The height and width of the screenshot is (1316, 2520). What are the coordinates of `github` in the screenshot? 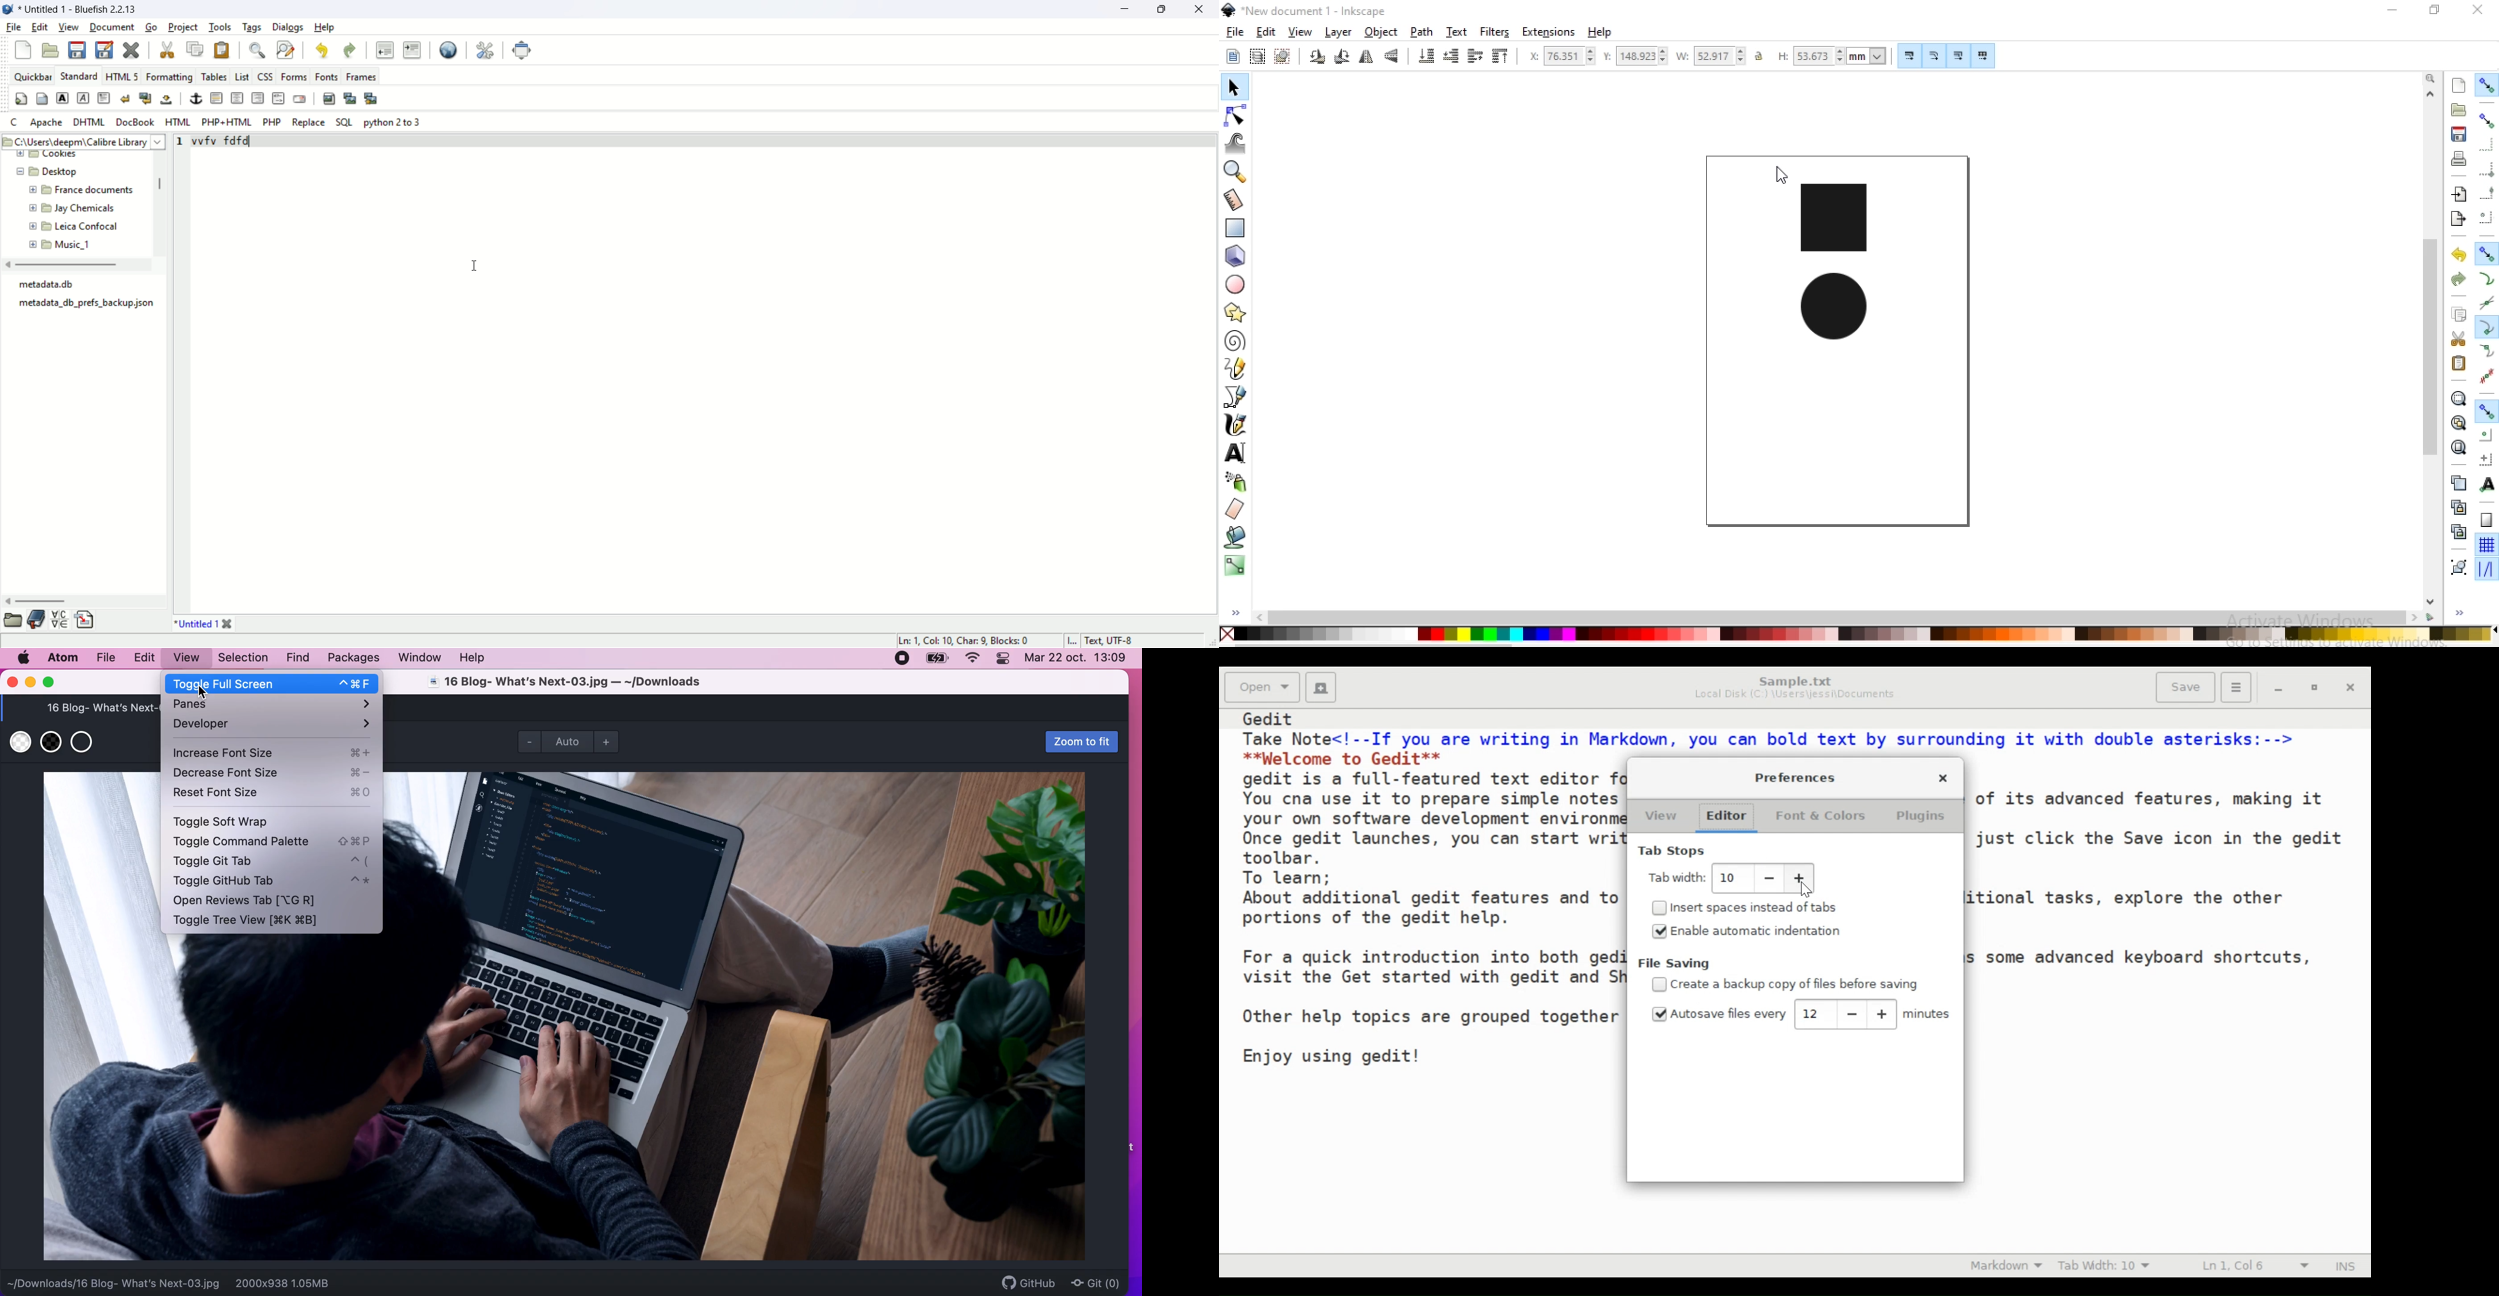 It's located at (1029, 1282).